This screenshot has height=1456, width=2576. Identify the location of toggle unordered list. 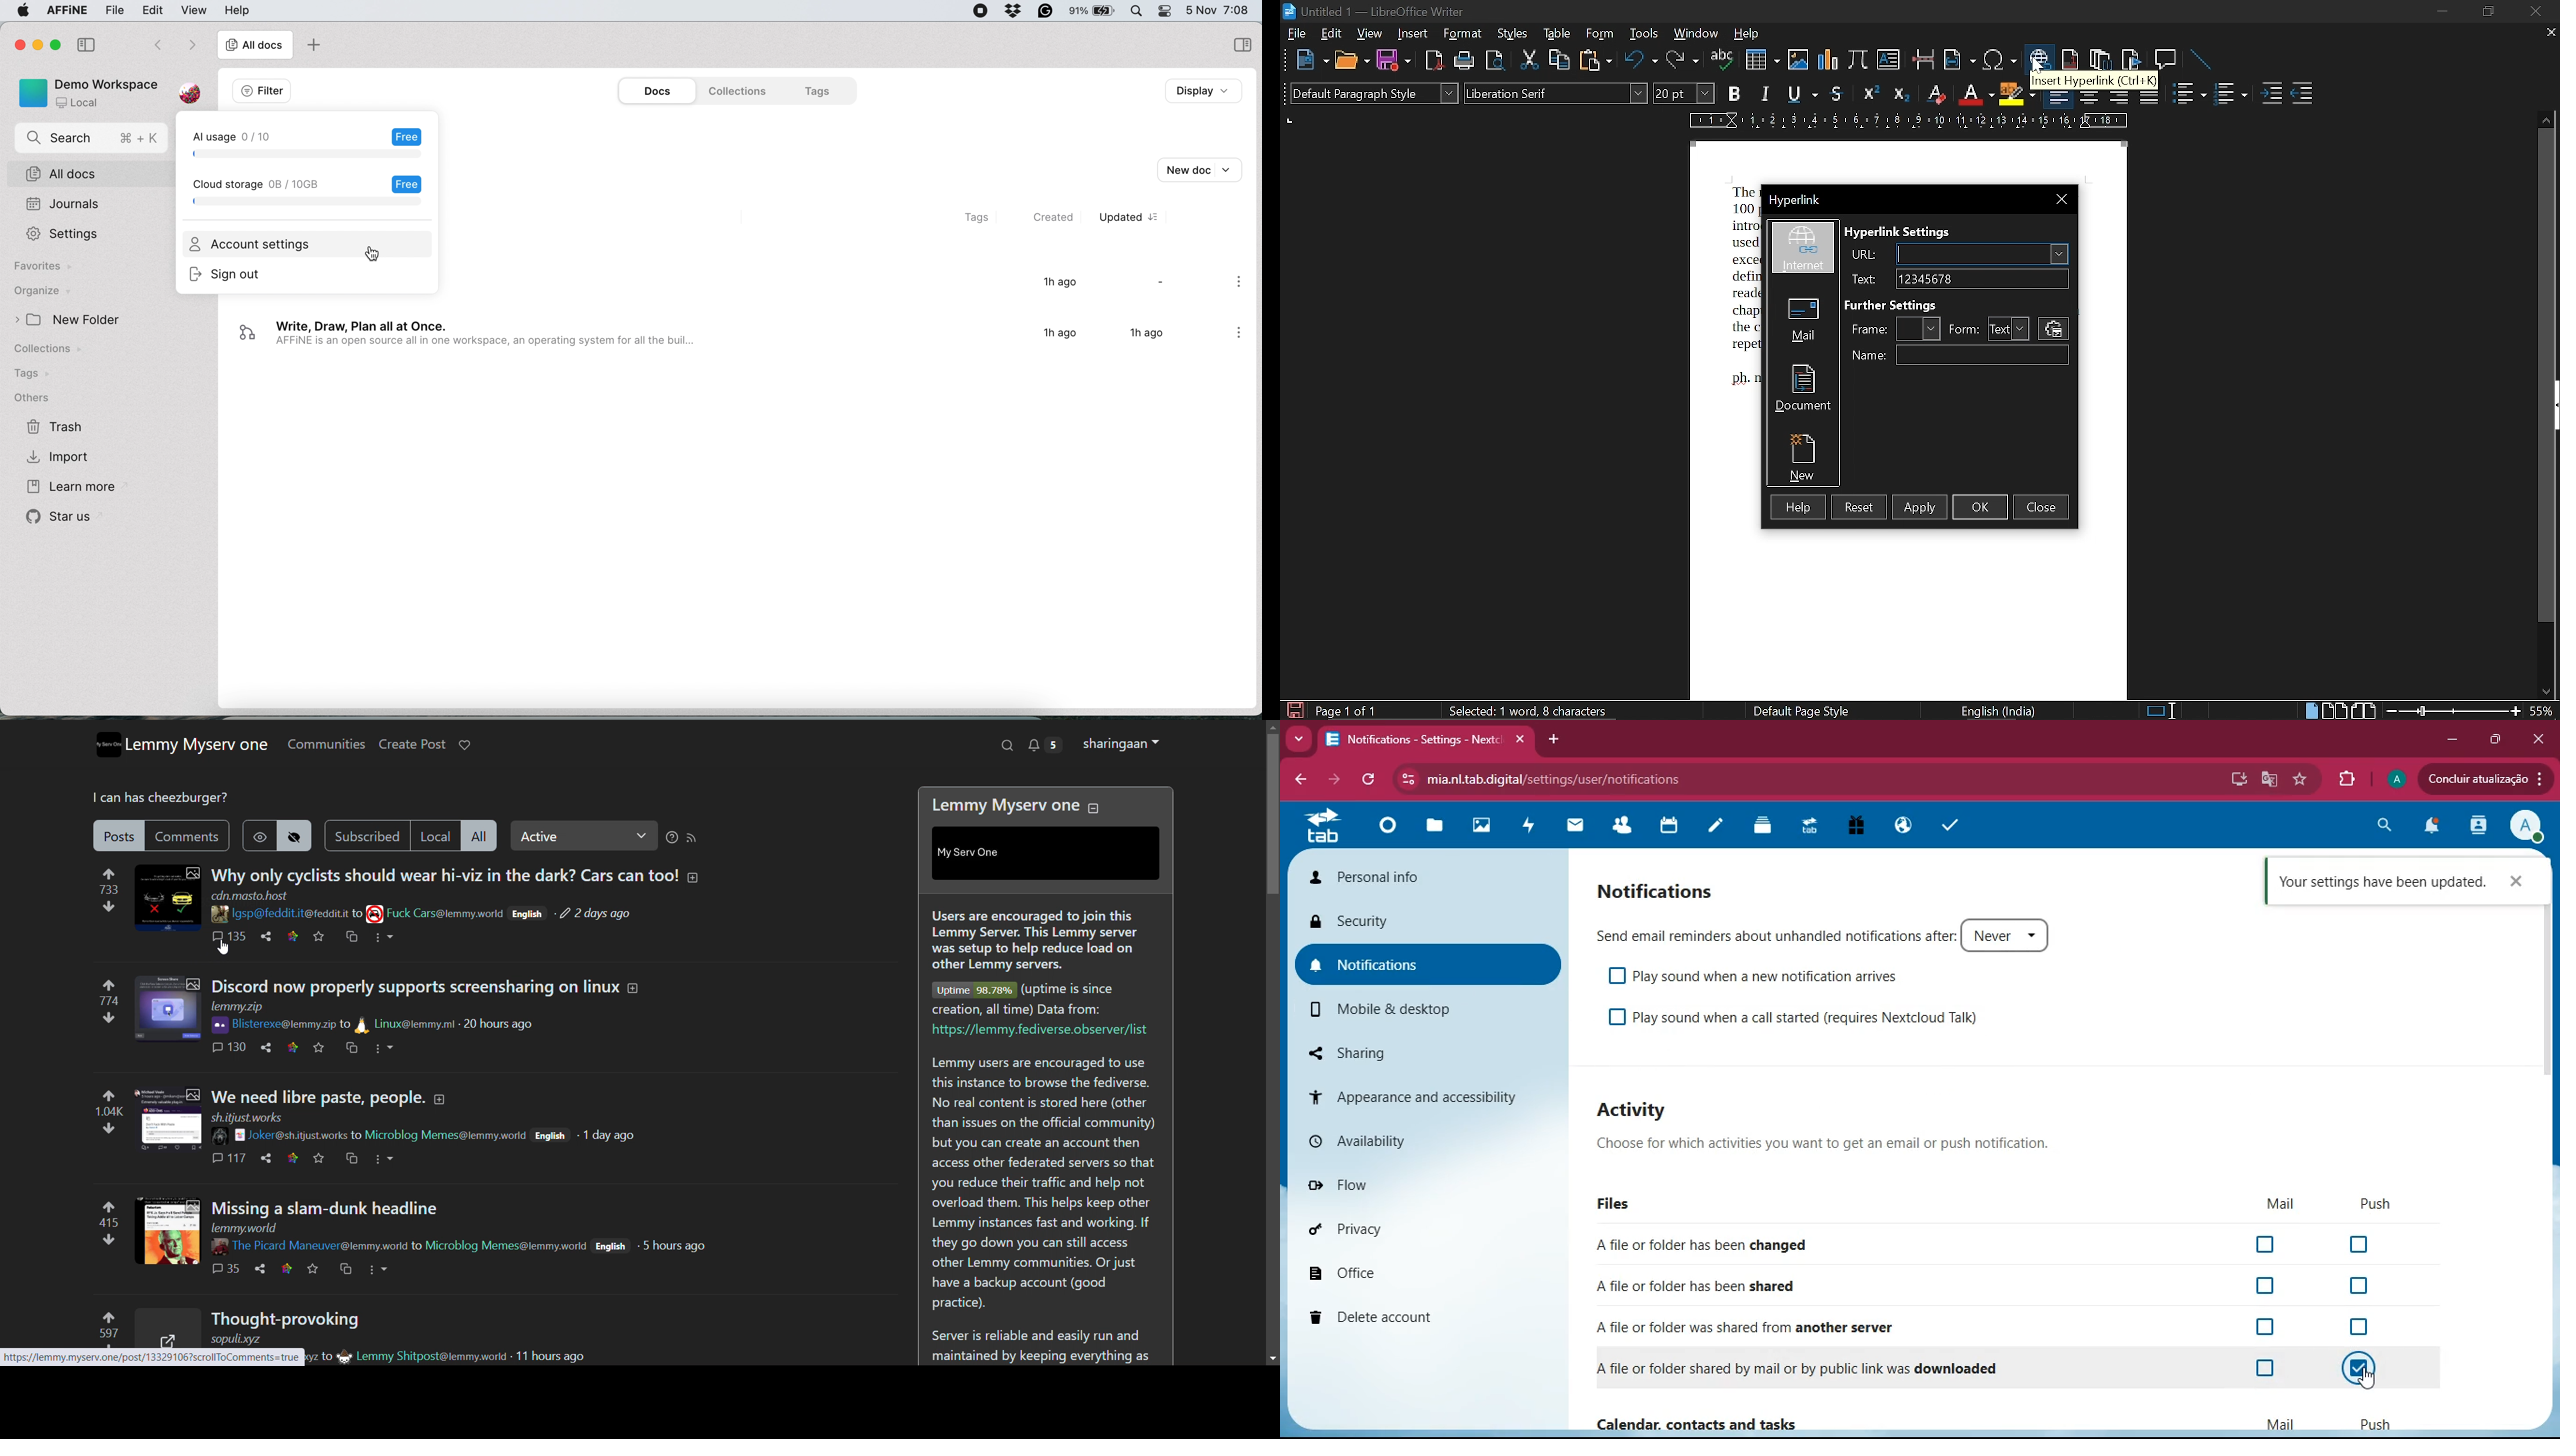
(2189, 96).